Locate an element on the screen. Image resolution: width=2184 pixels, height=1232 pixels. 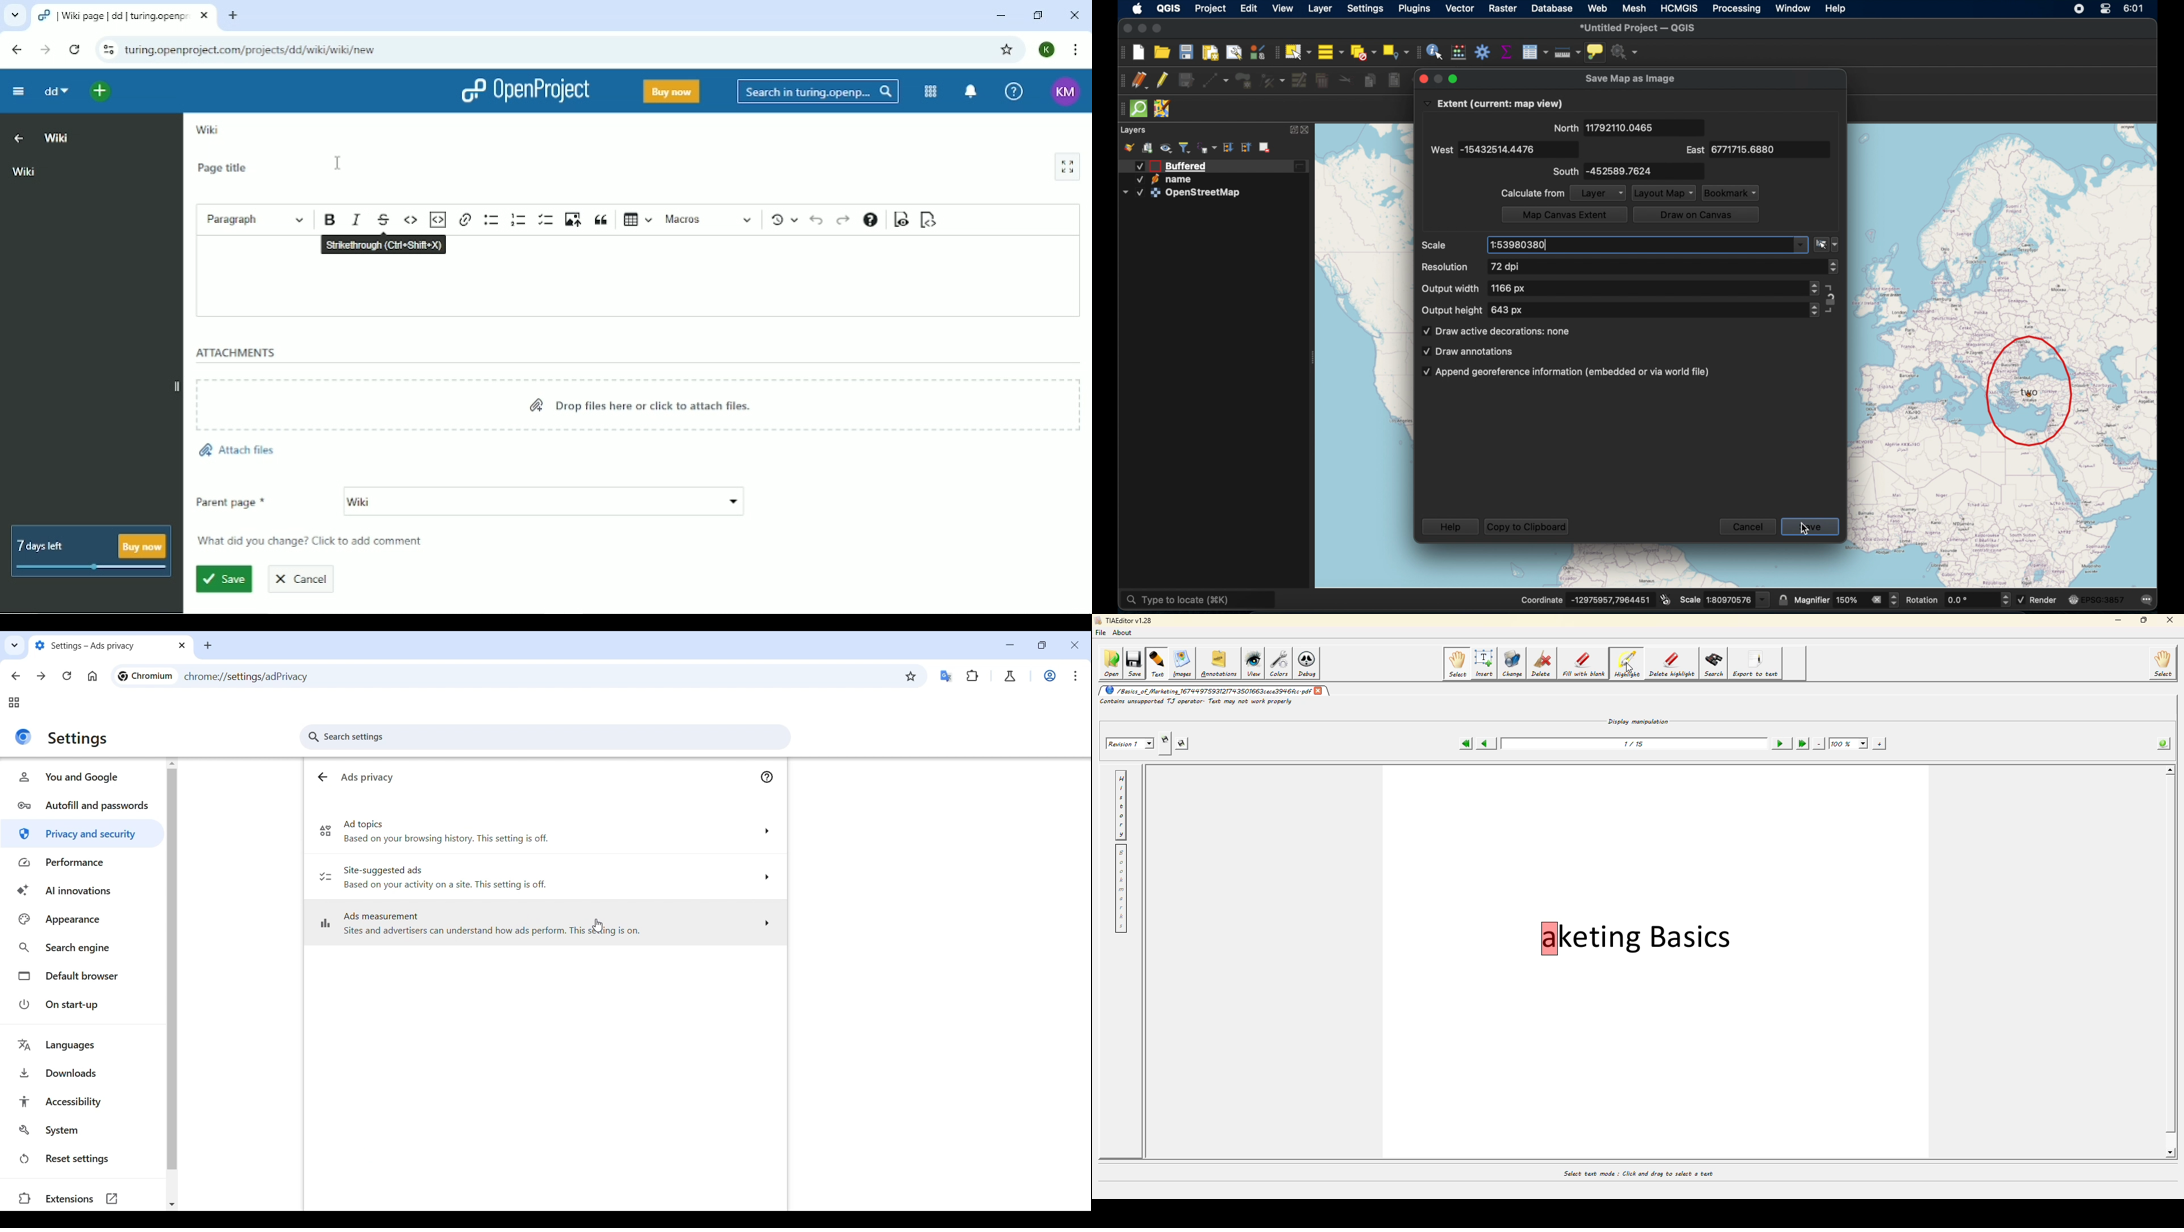
Extent (current: map view) is located at coordinates (1495, 105).